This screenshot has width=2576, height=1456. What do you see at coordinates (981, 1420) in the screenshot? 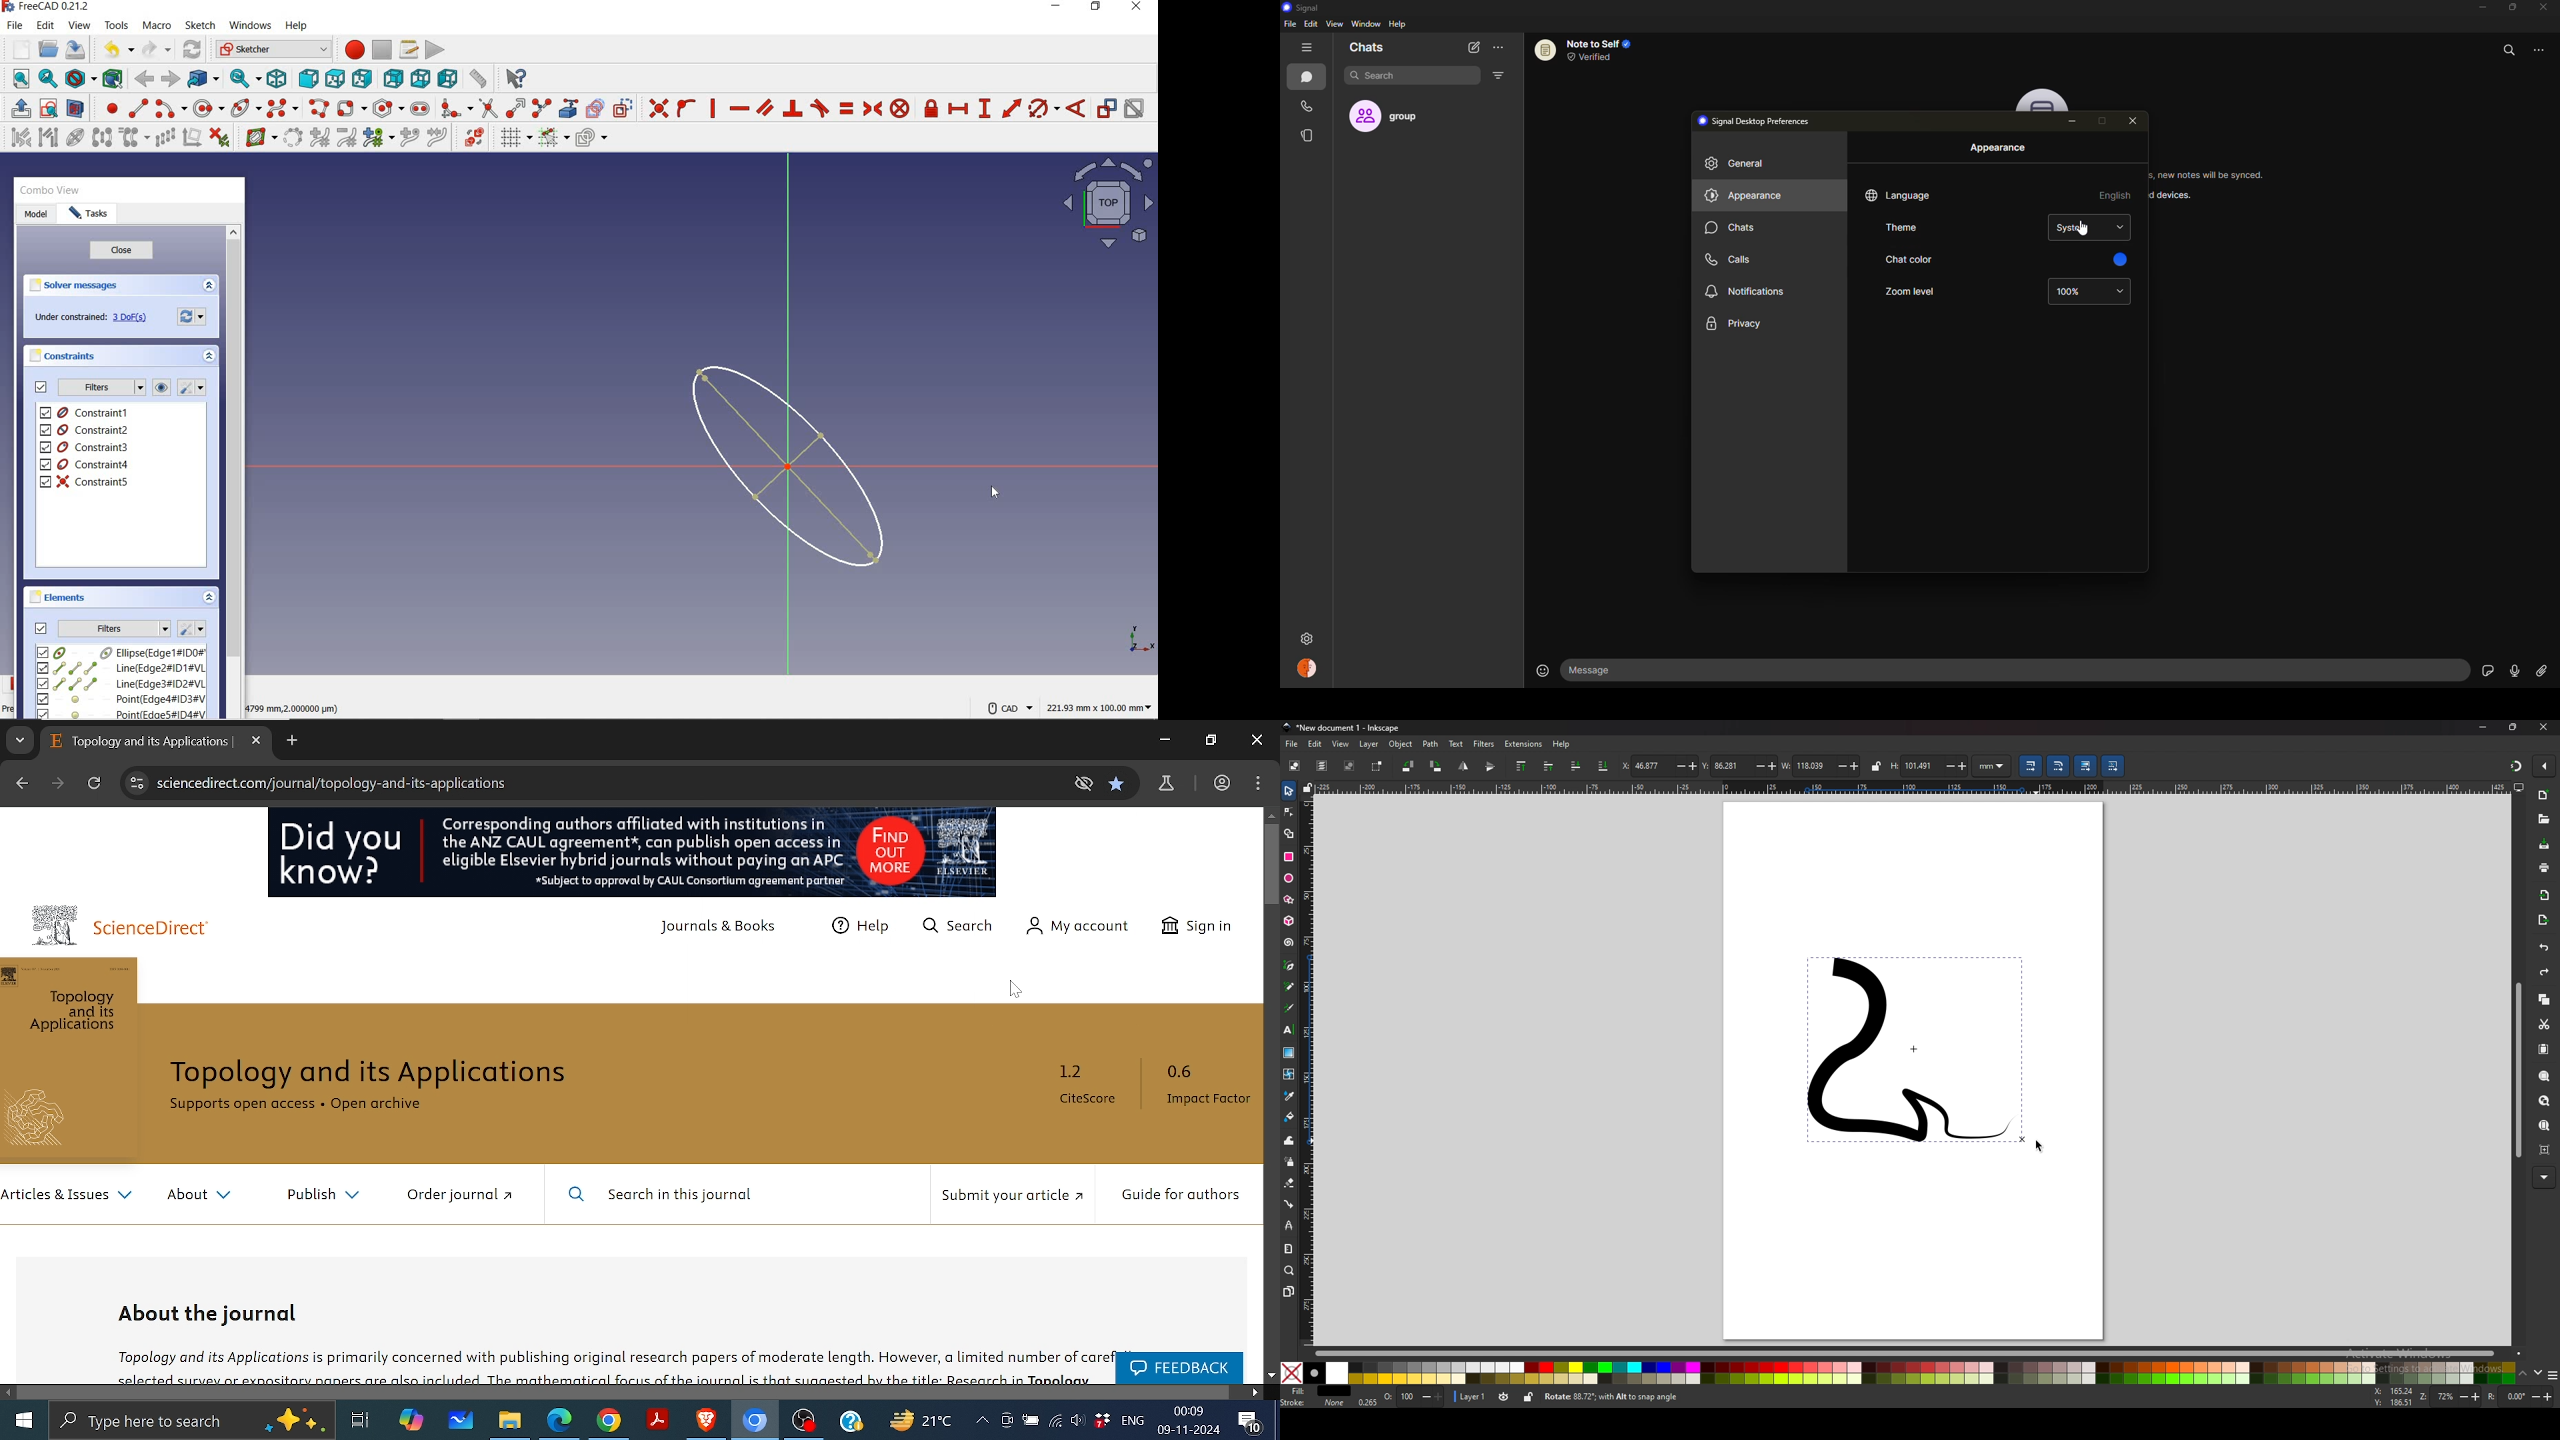
I see `Show Hidden Icon` at bounding box center [981, 1420].